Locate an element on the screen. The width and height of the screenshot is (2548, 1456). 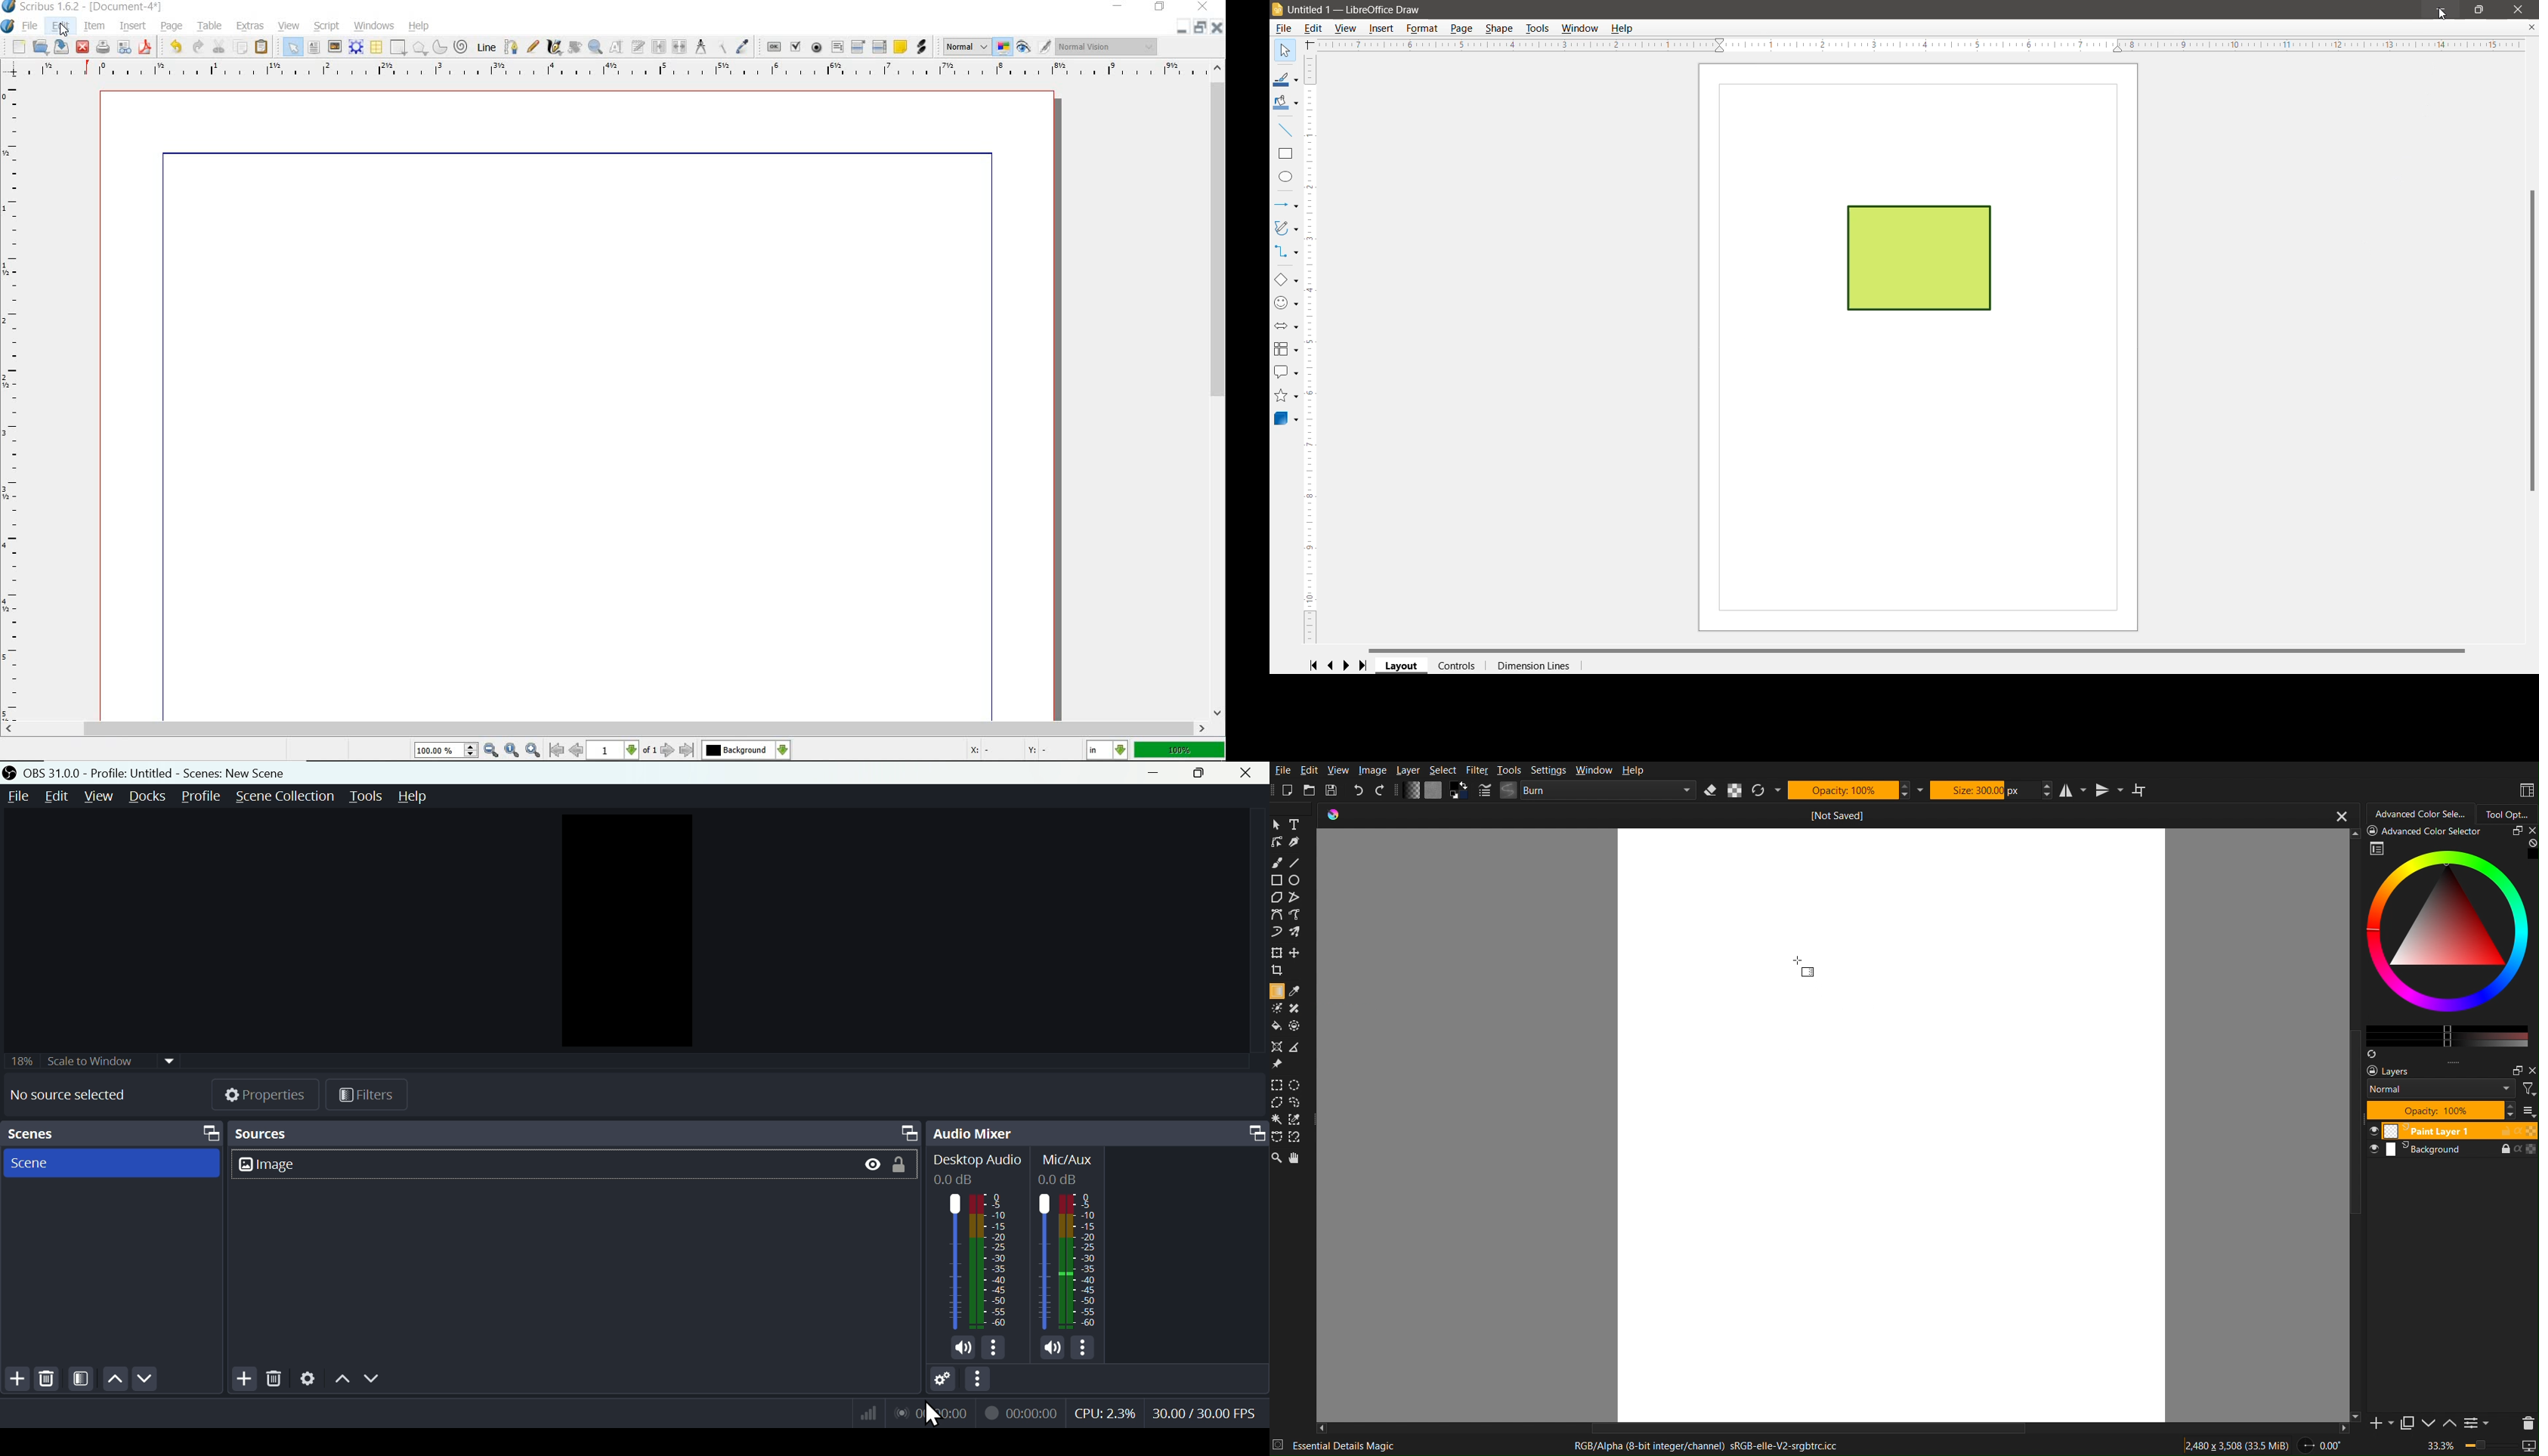
go to first page is located at coordinates (557, 751).